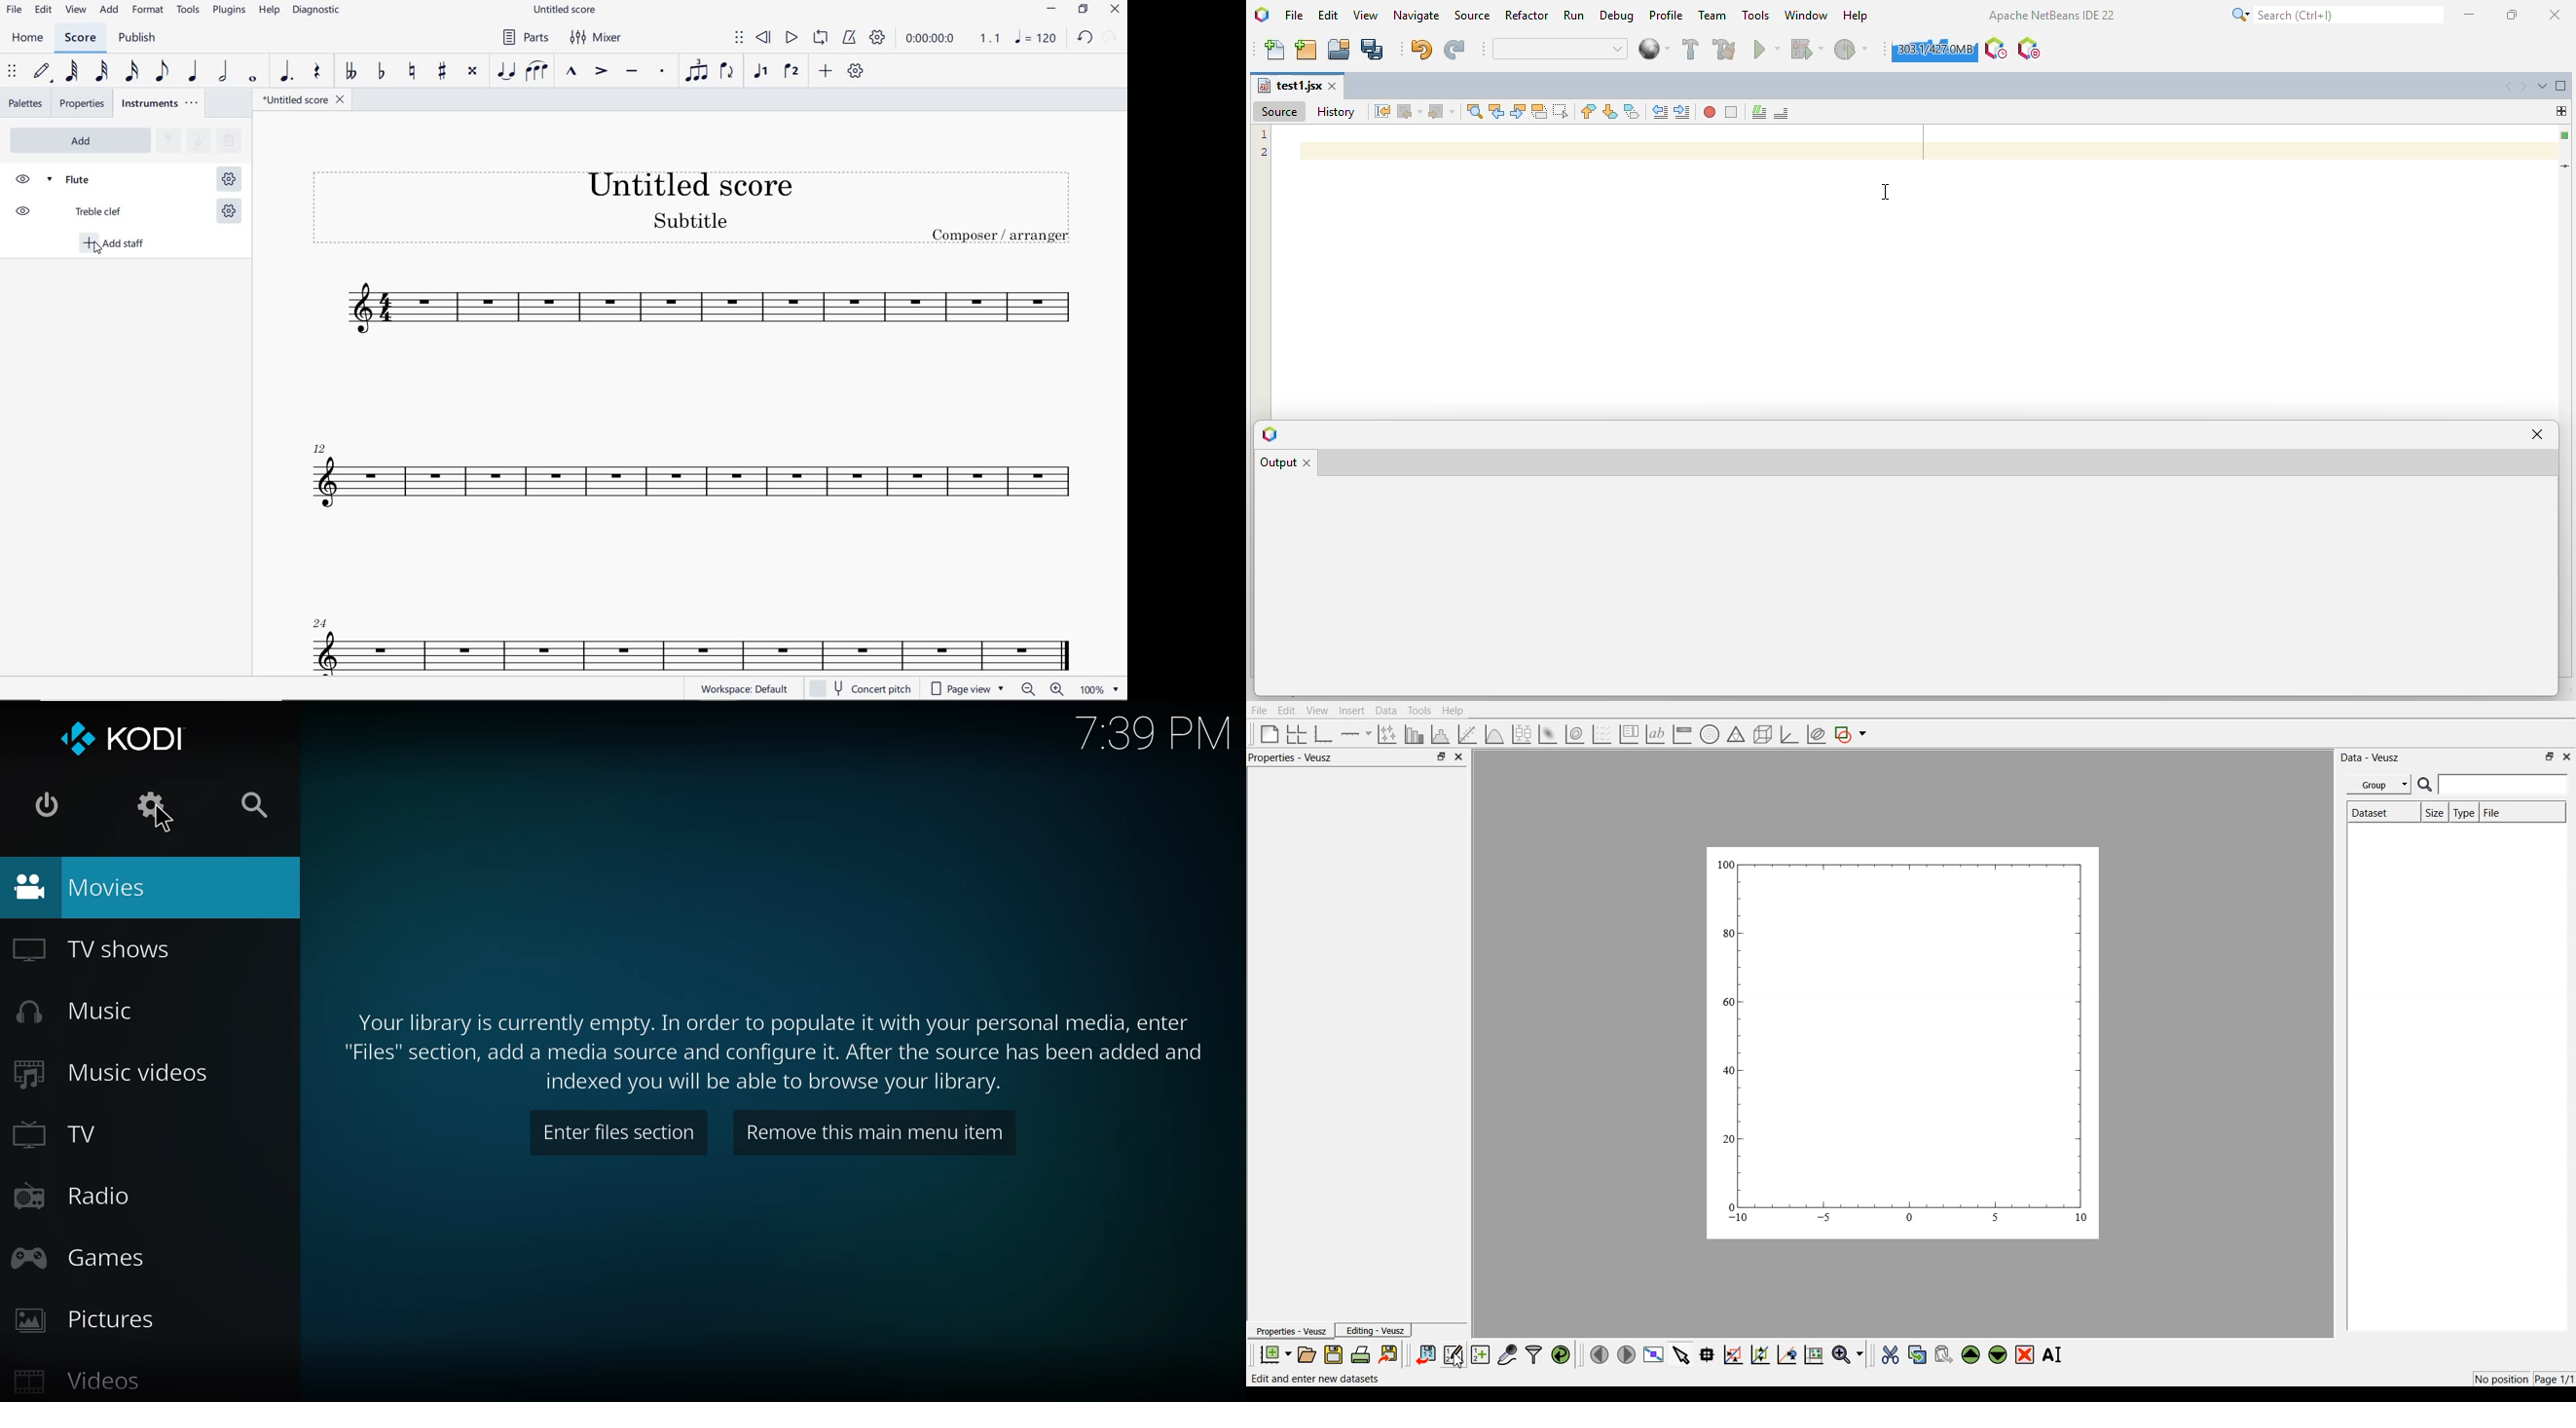 This screenshot has width=2576, height=1428. Describe the element at coordinates (1904, 586) in the screenshot. I see `output window in split view` at that location.